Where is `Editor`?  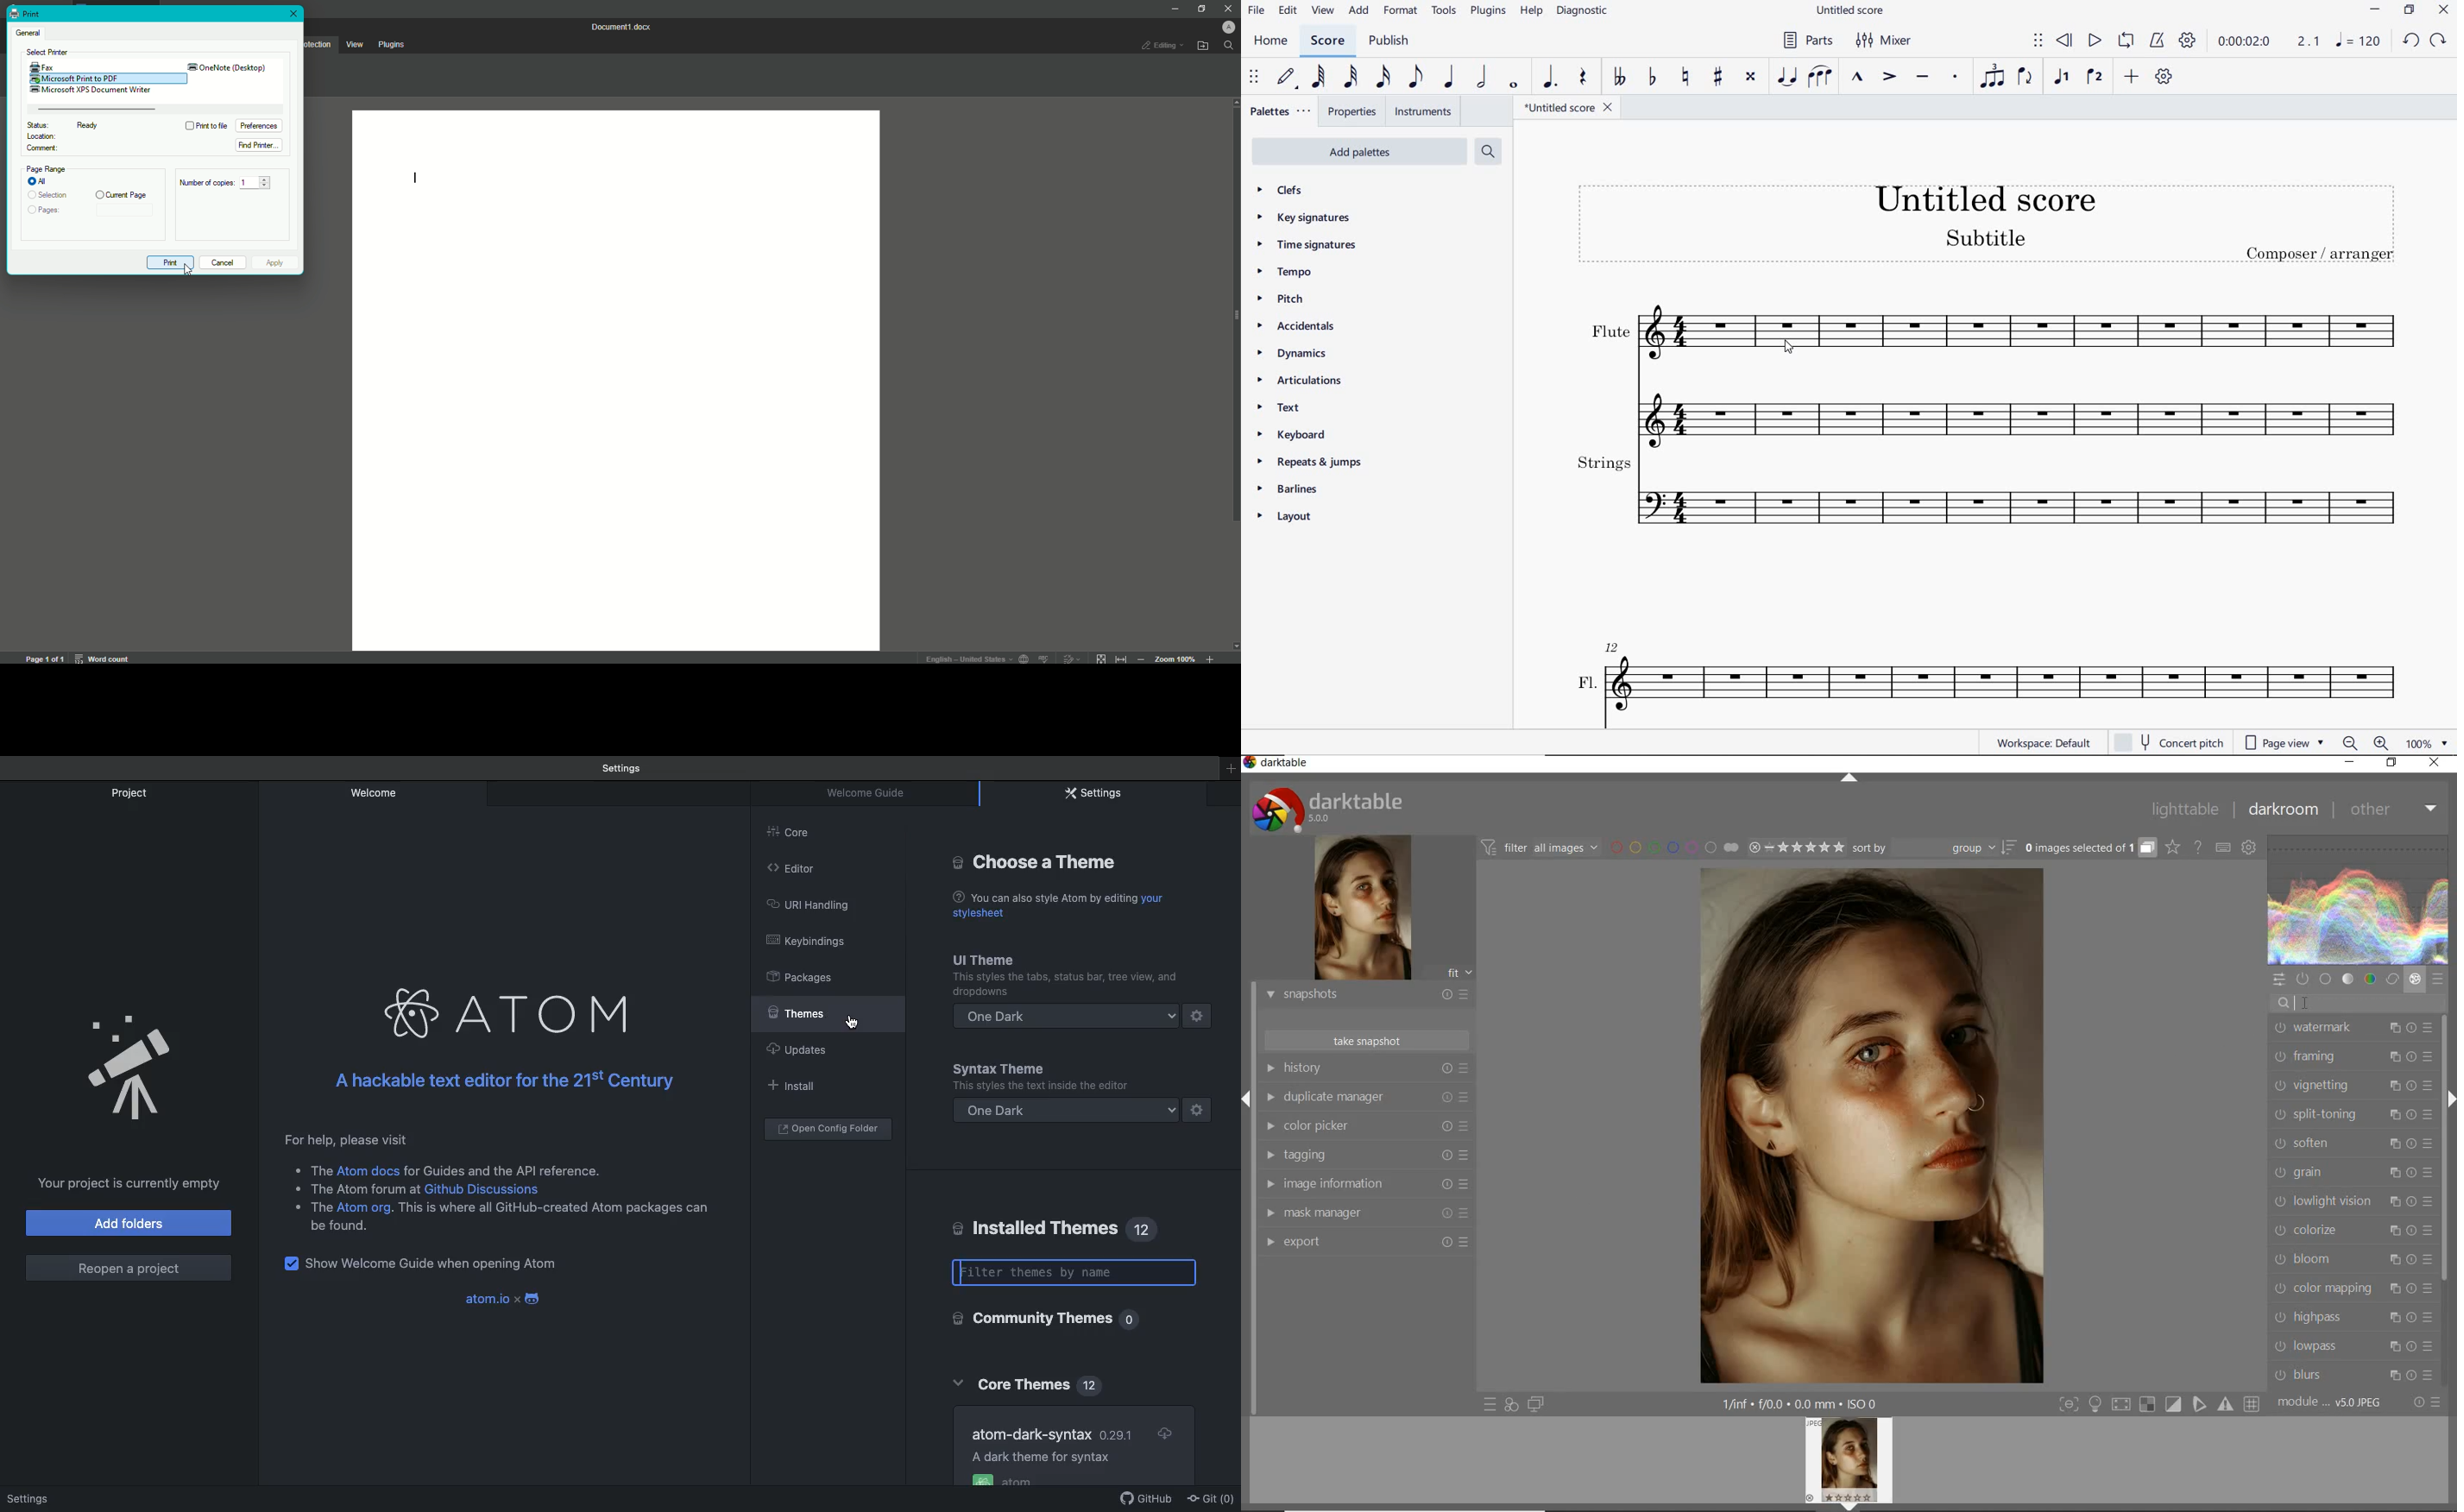 Editor is located at coordinates (798, 867).